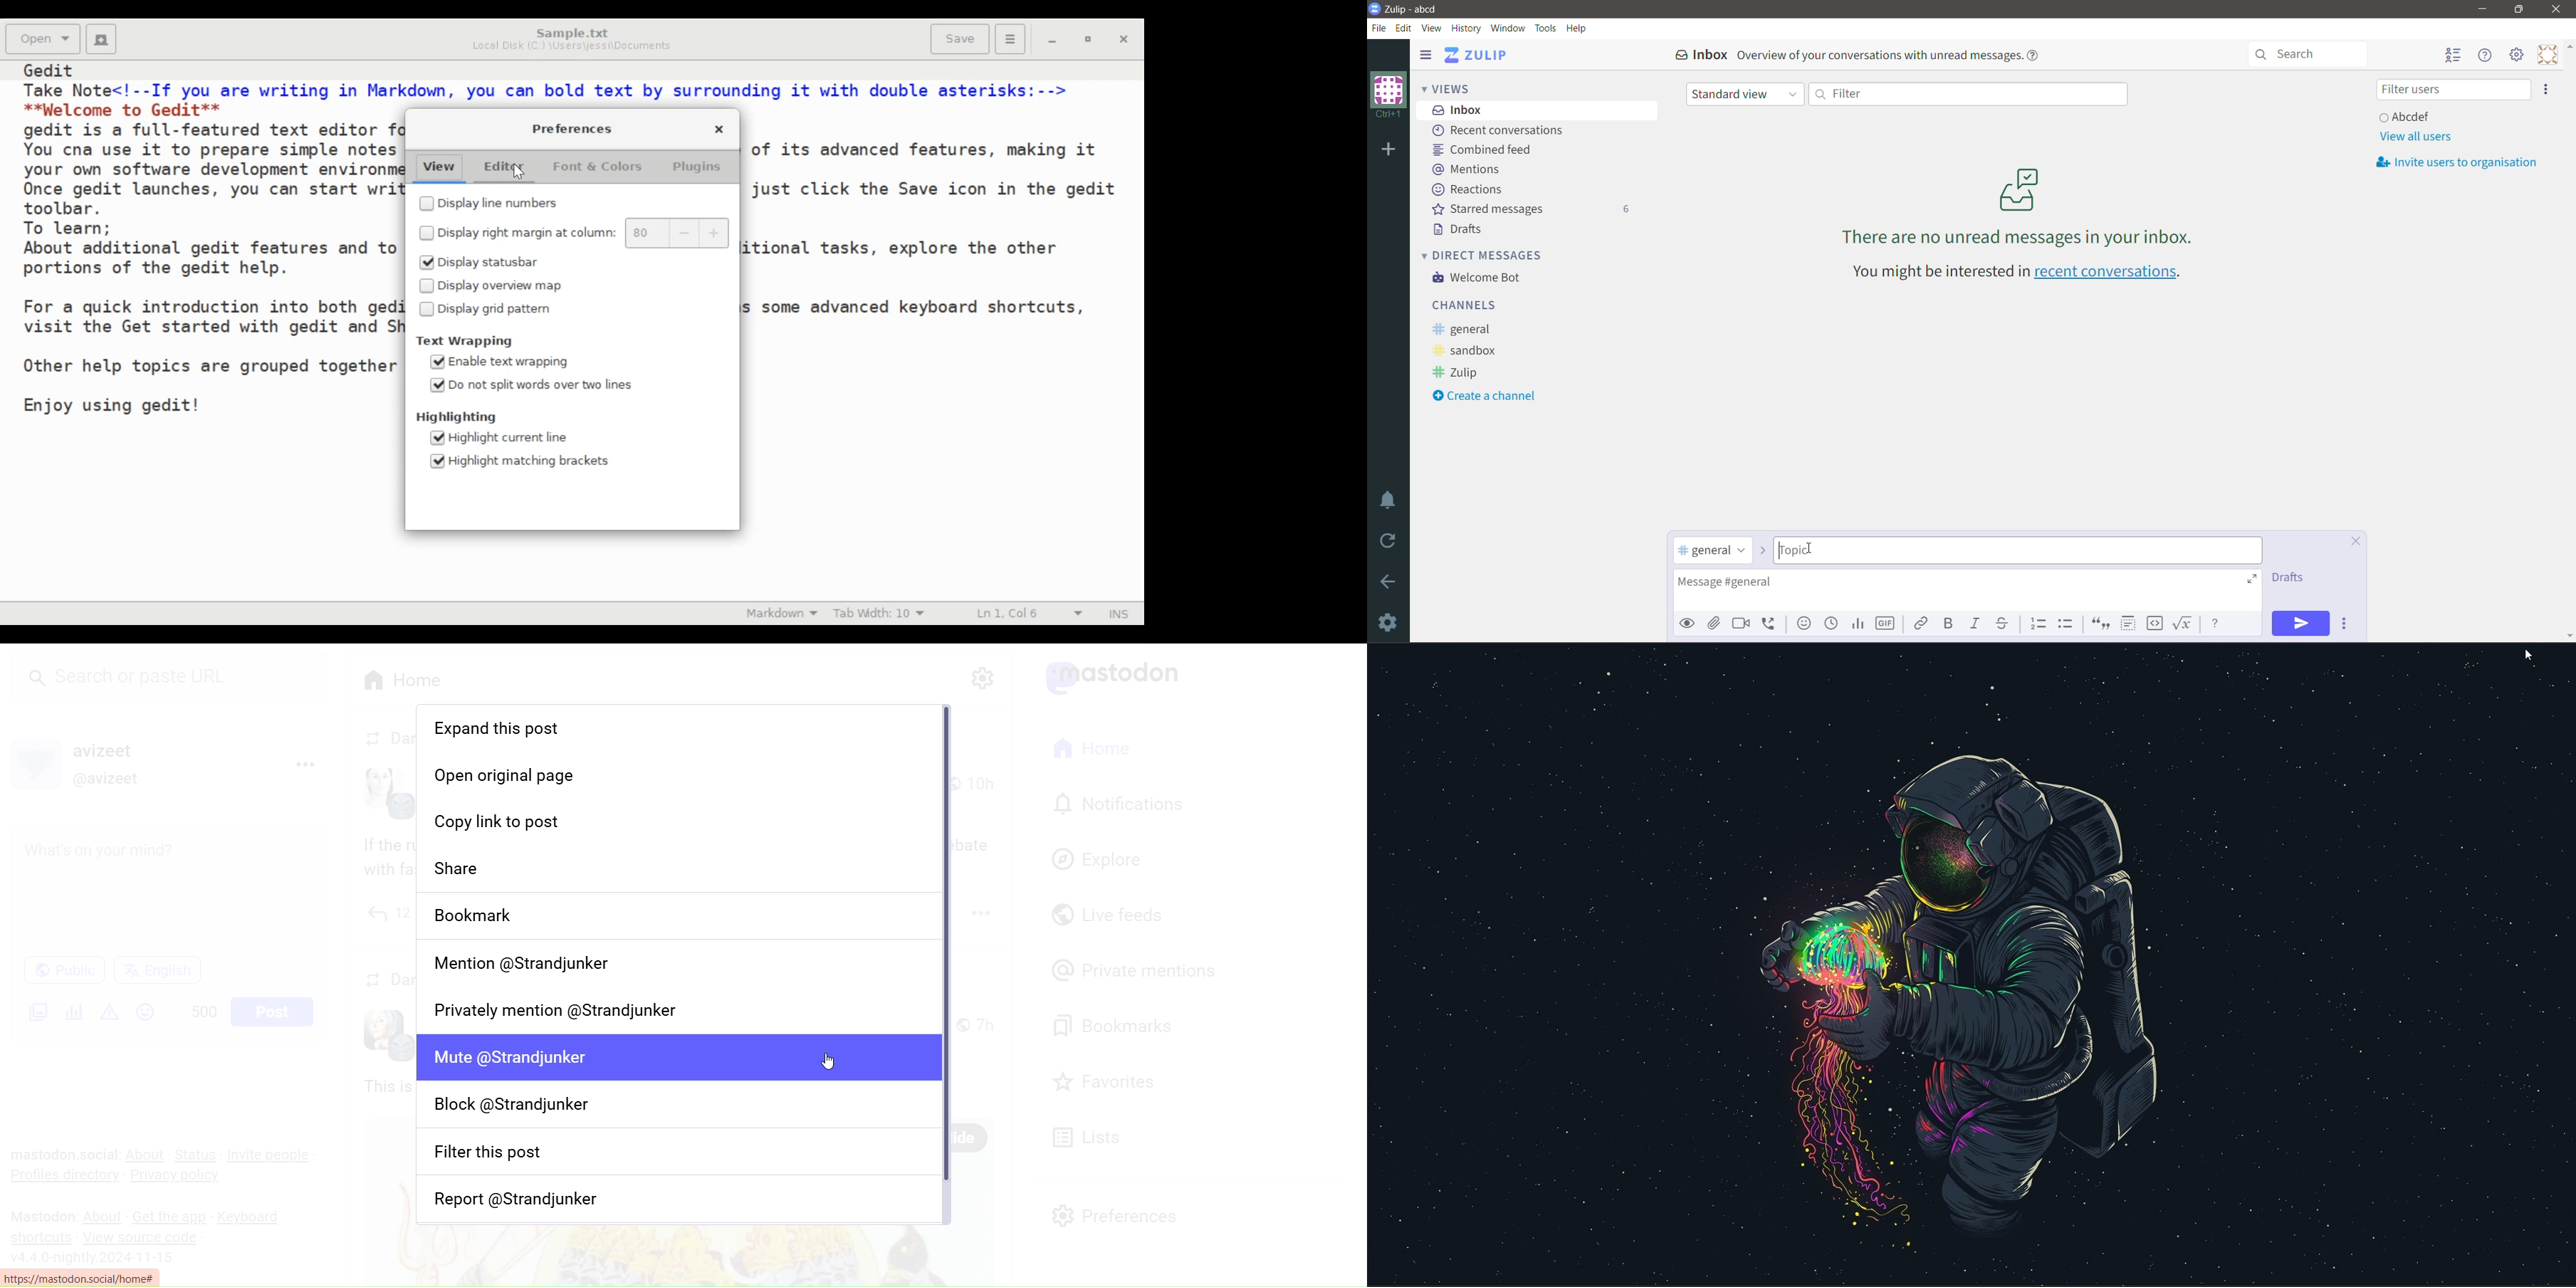 The width and height of the screenshot is (2576, 1288). Describe the element at coordinates (1948, 623) in the screenshot. I see `Bold` at that location.